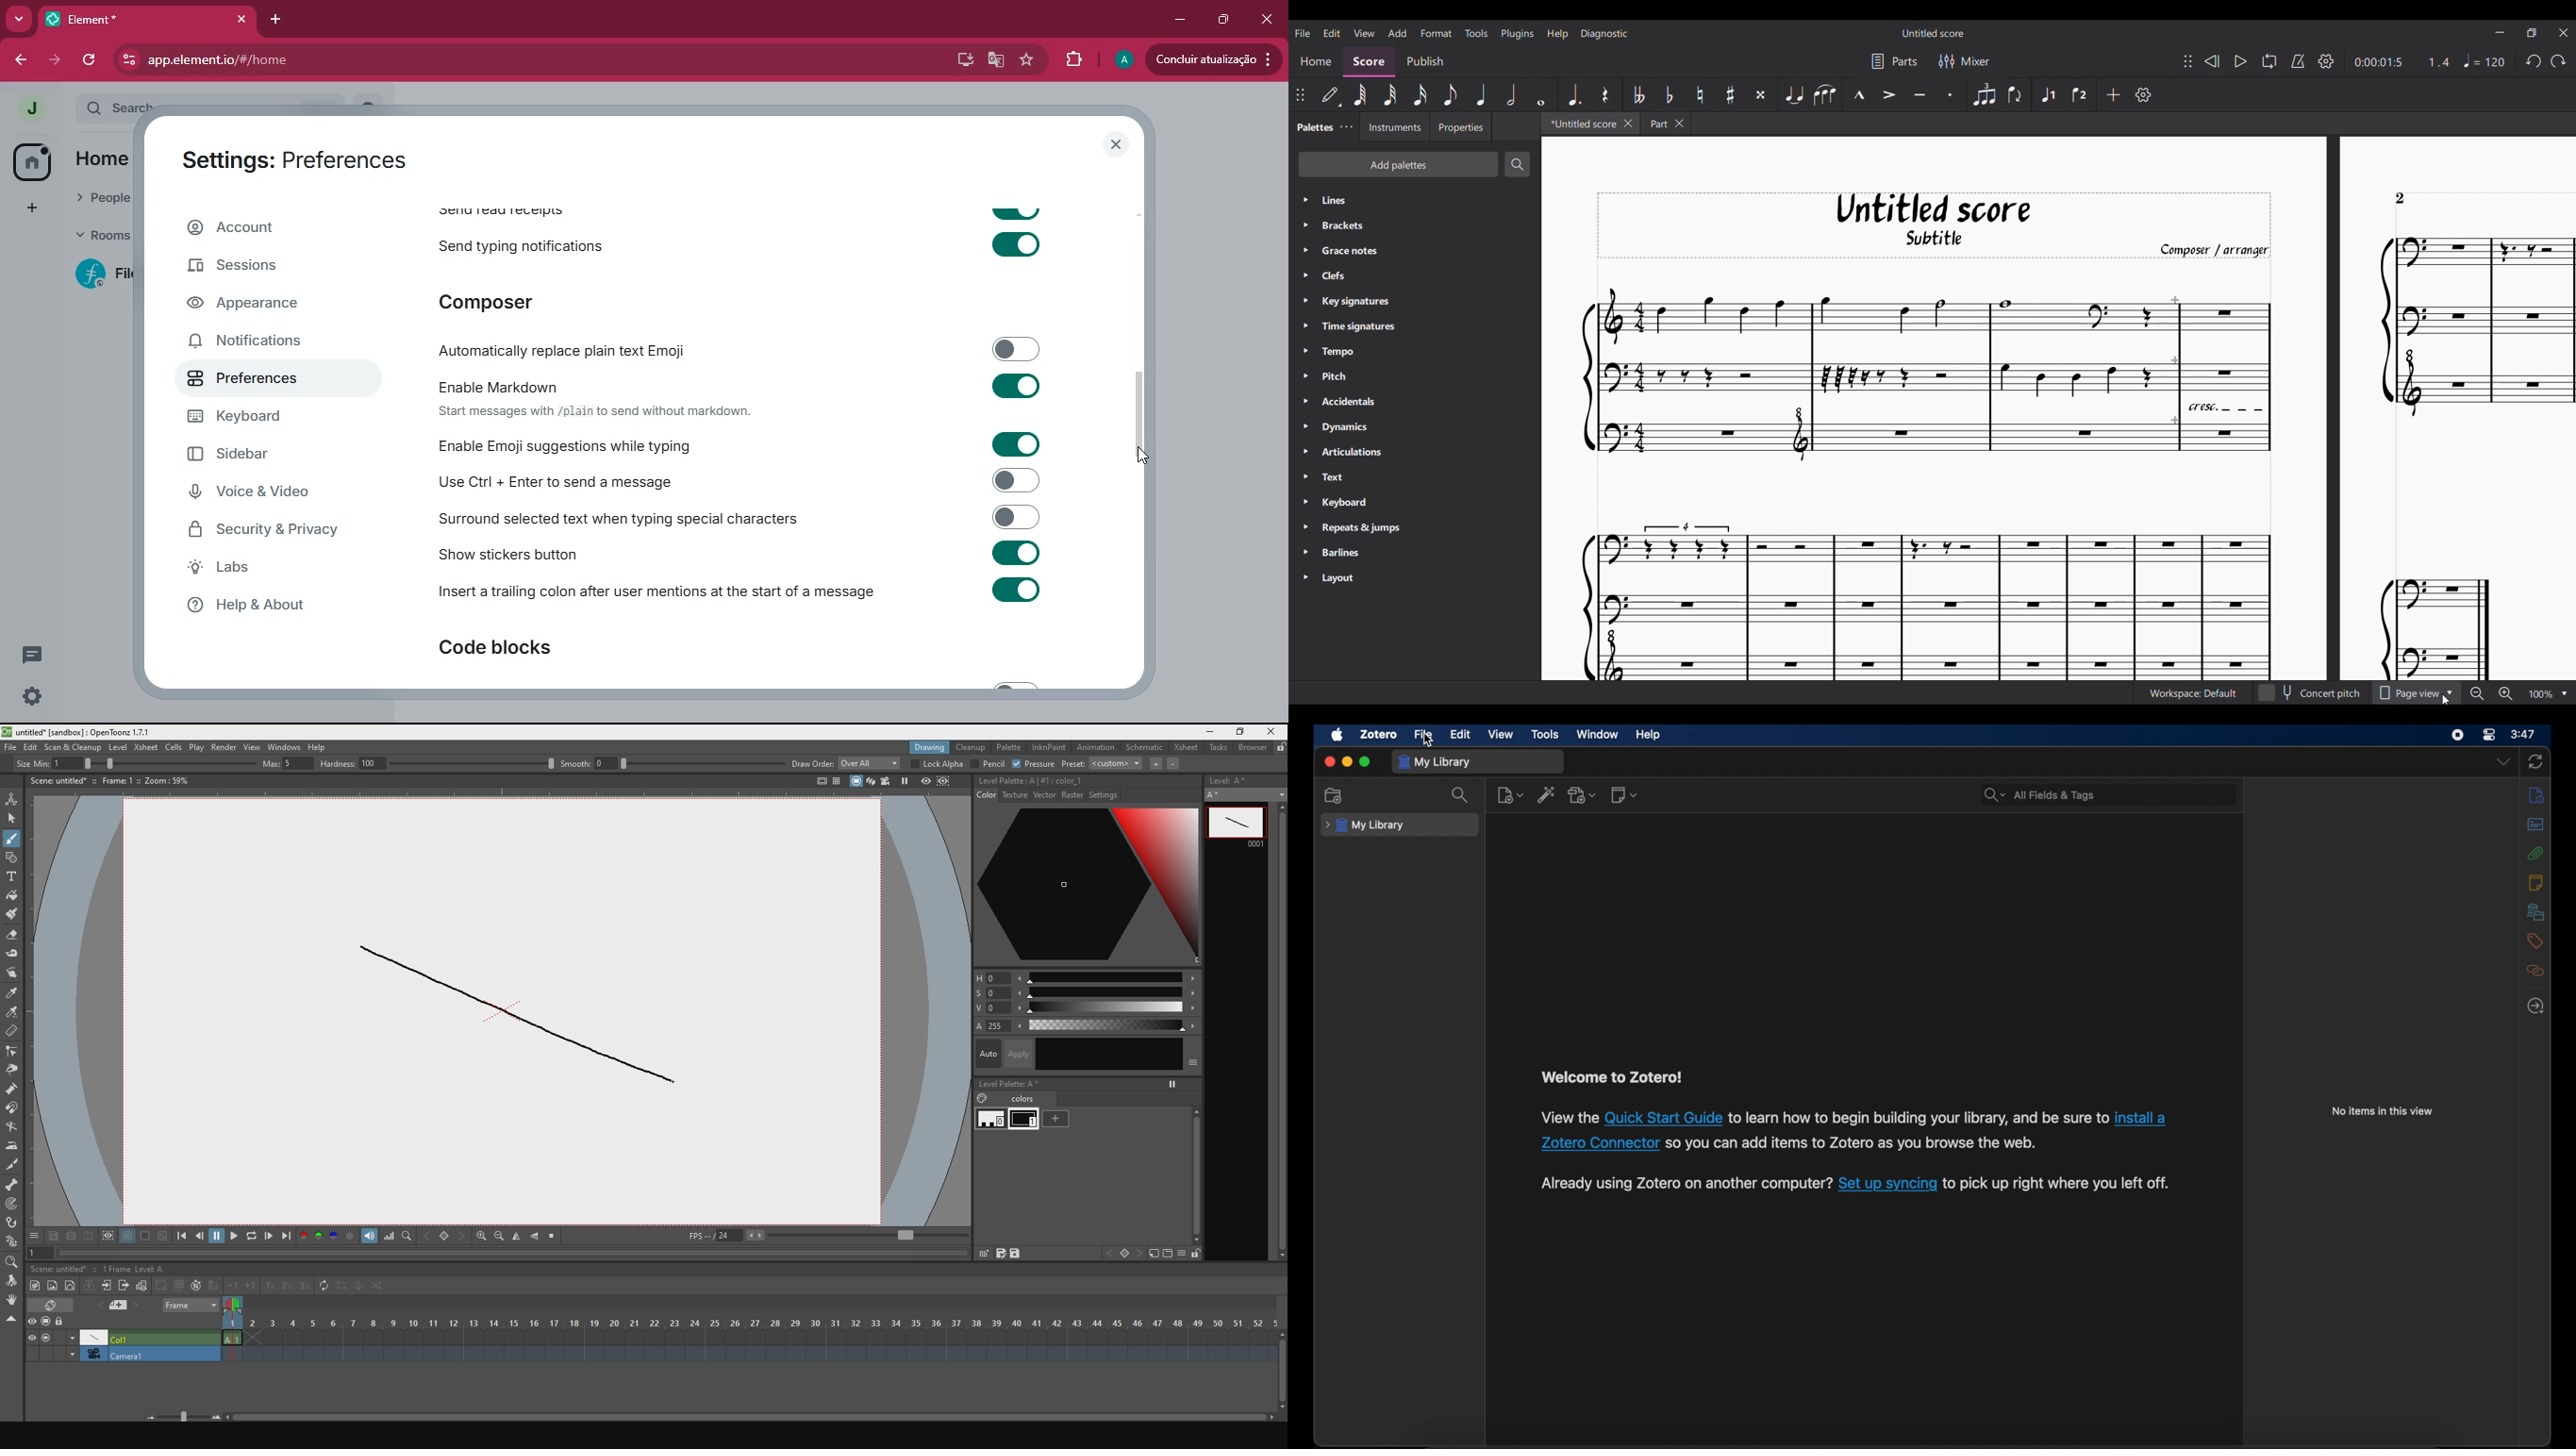 This screenshot has width=2576, height=1456. Describe the element at coordinates (1346, 761) in the screenshot. I see `minimize` at that location.